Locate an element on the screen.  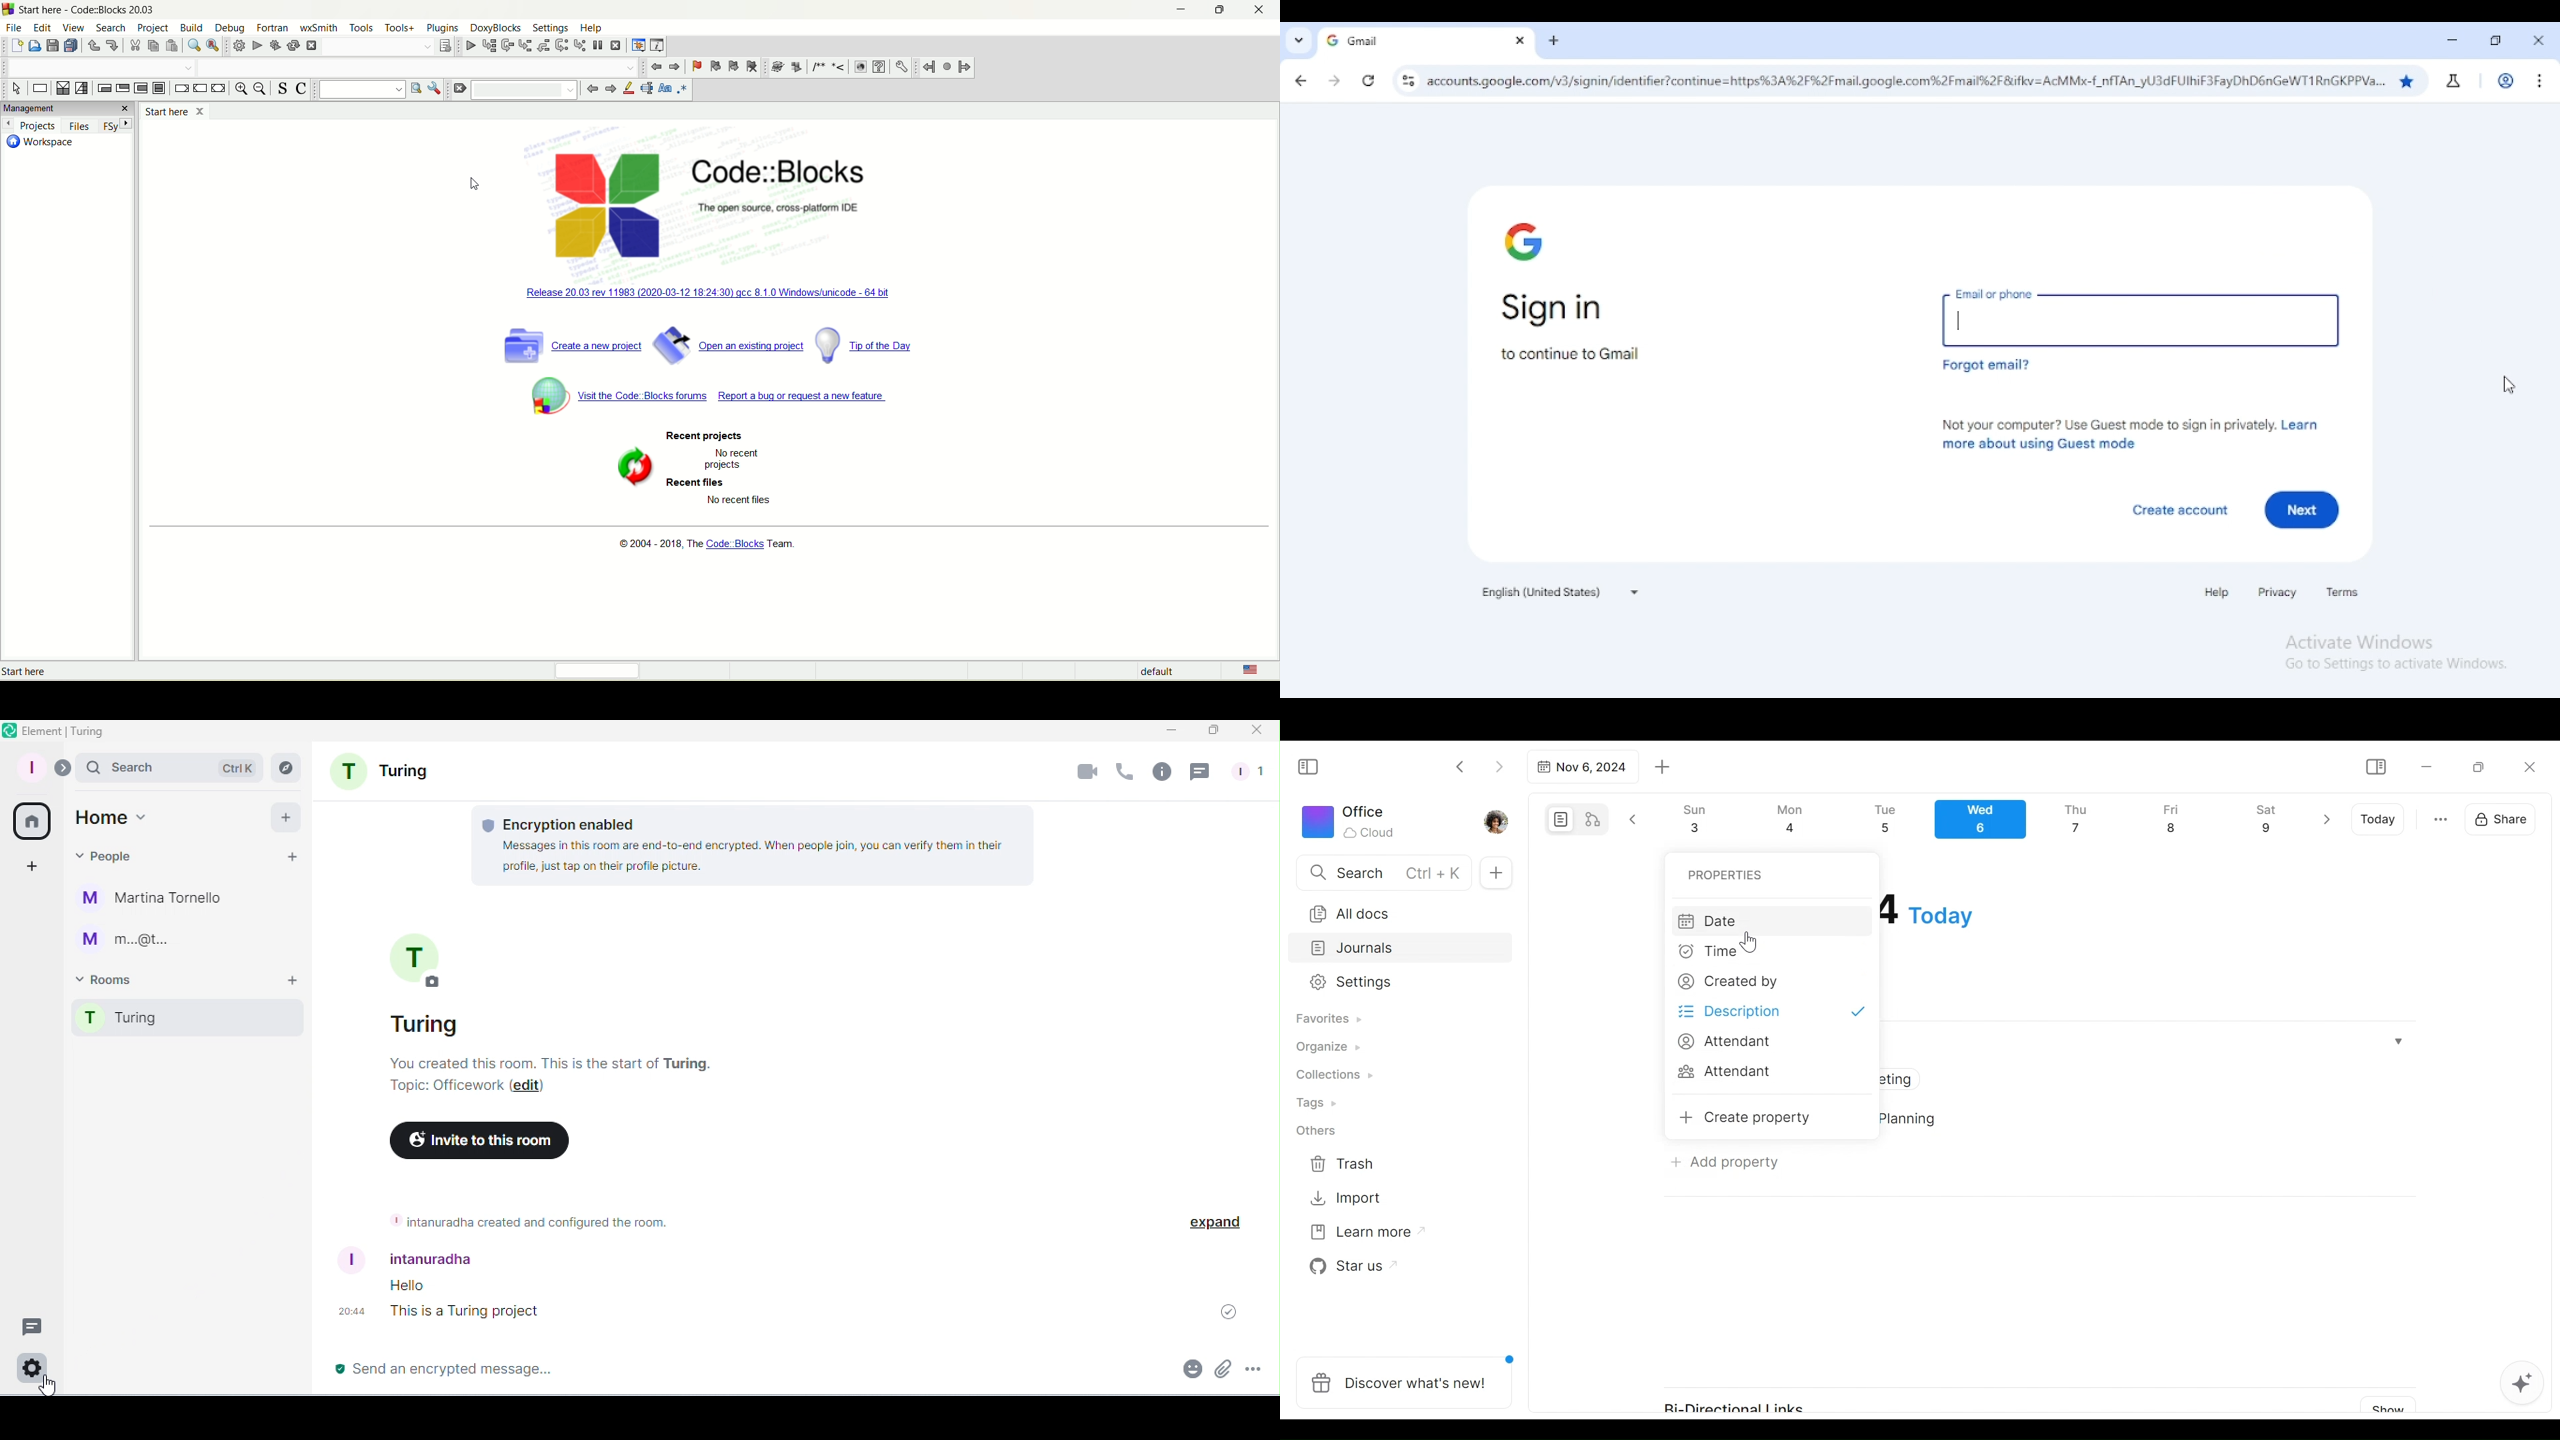
AFFiNE AI is located at coordinates (2522, 1385).